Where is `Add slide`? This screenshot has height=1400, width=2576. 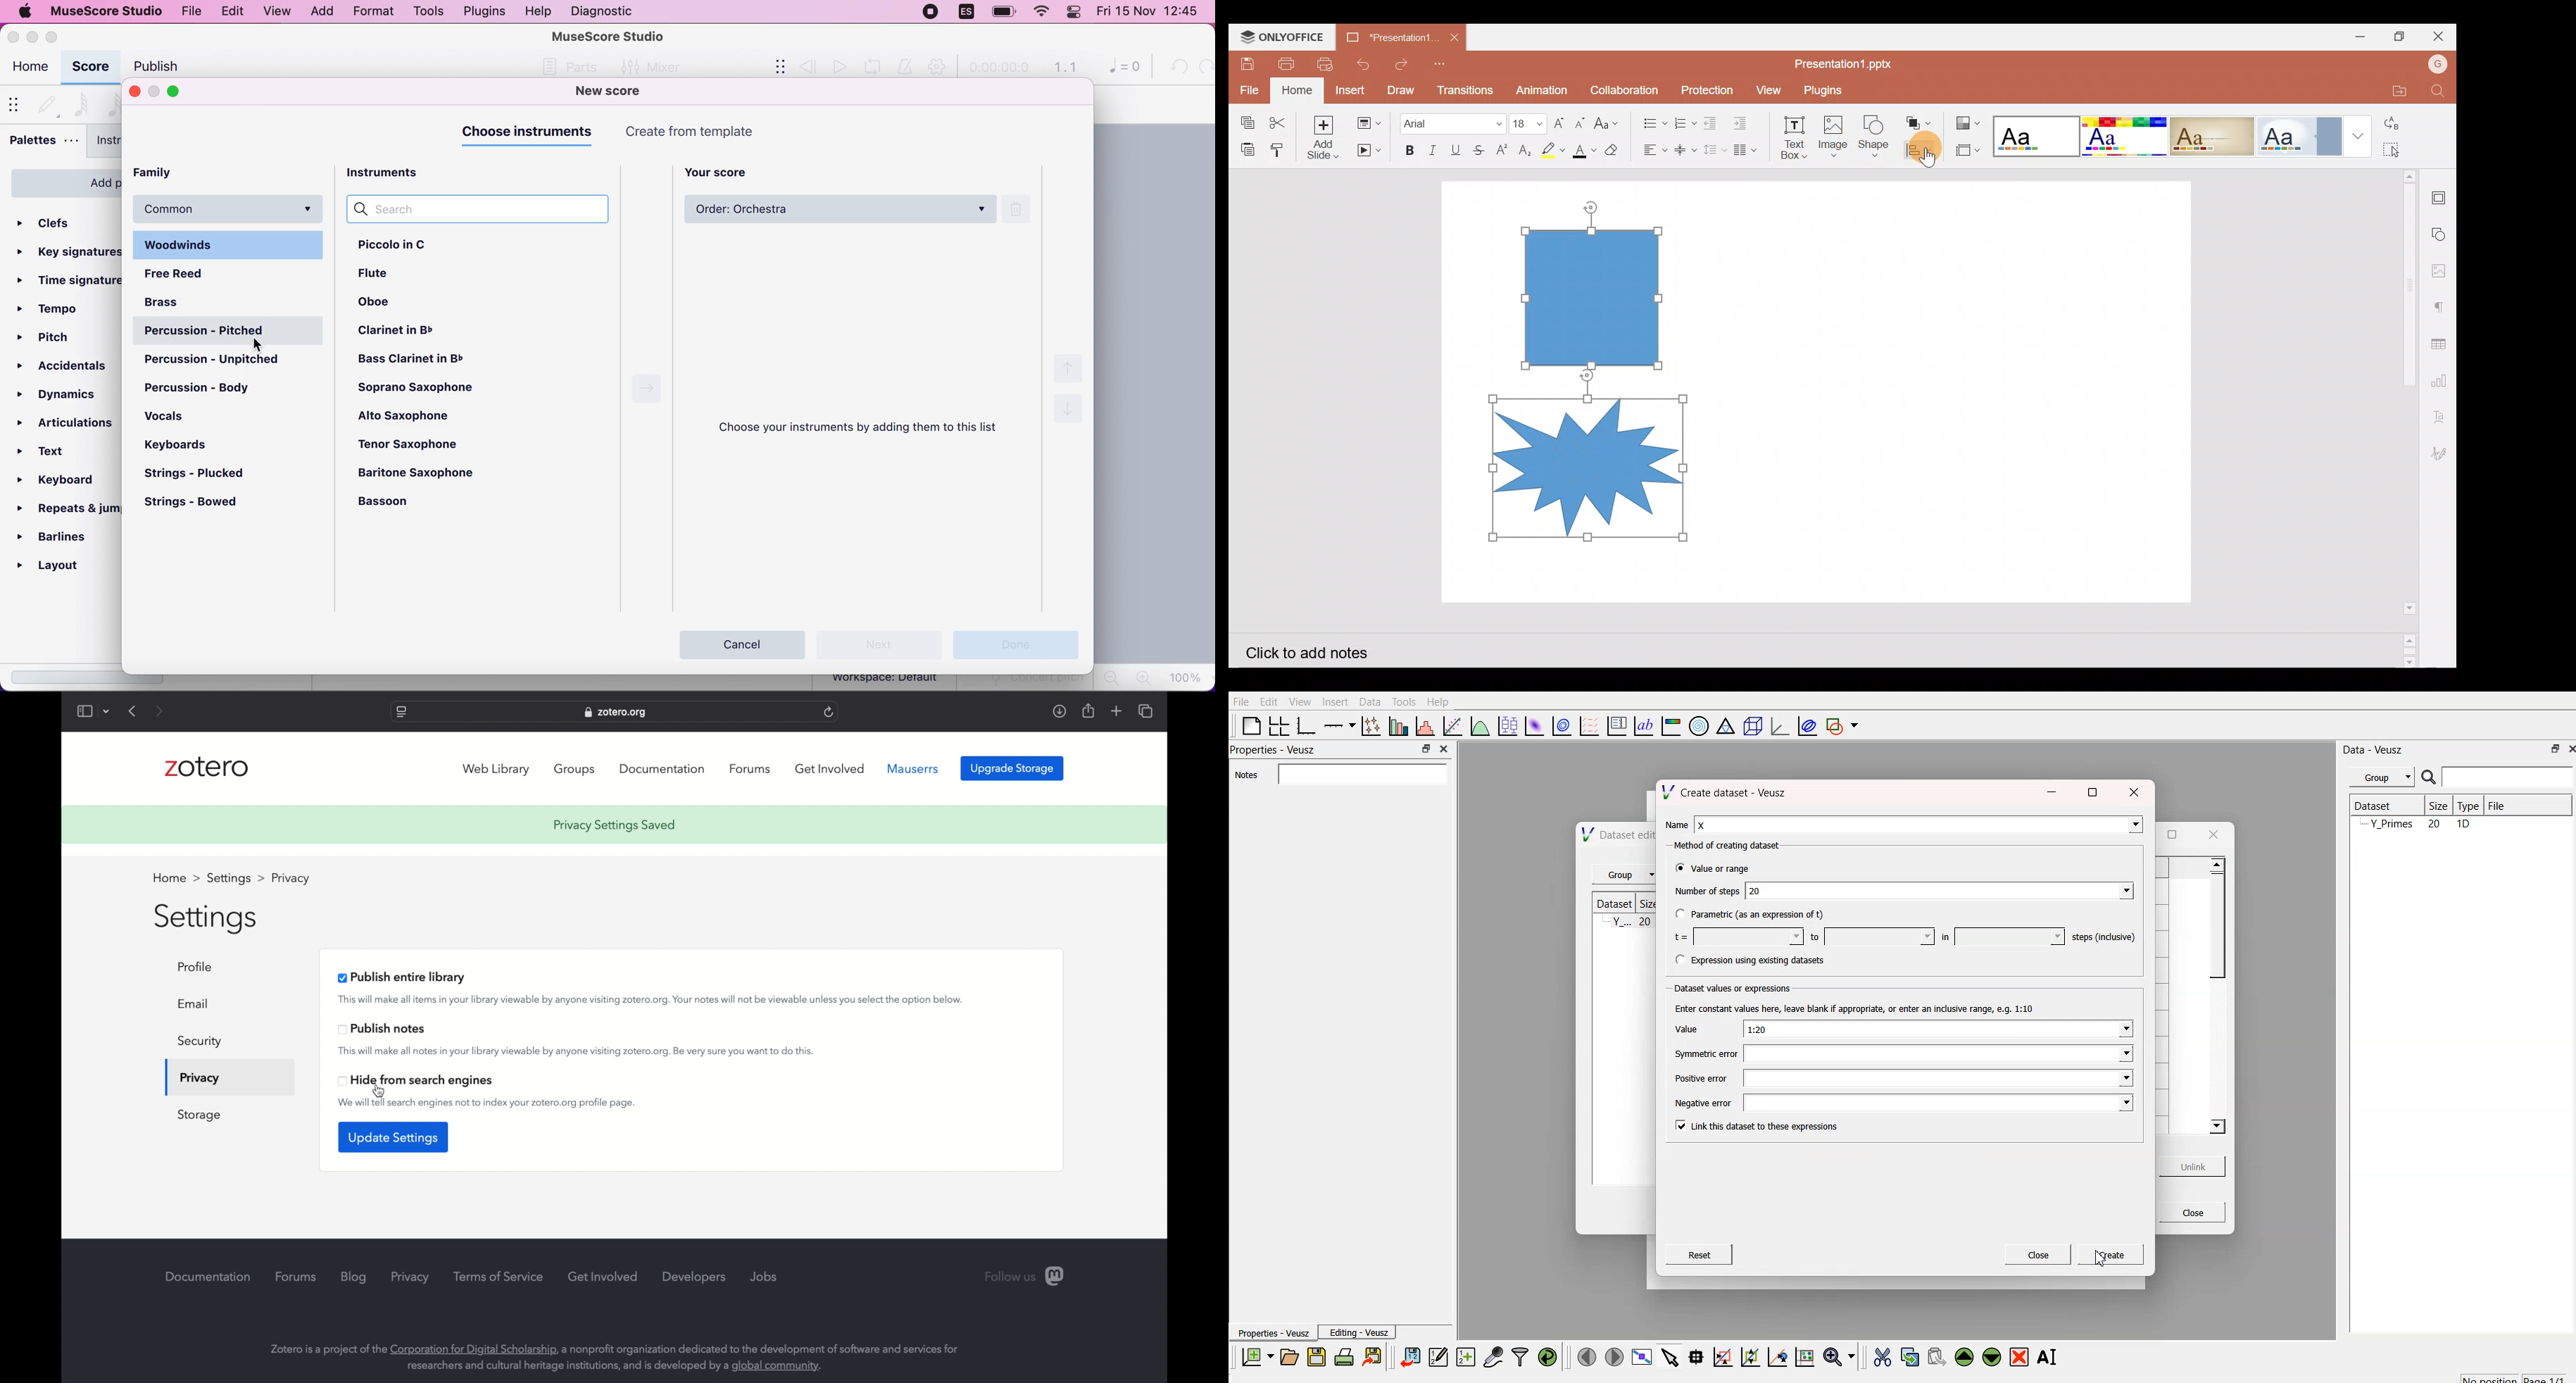
Add slide is located at coordinates (1323, 136).